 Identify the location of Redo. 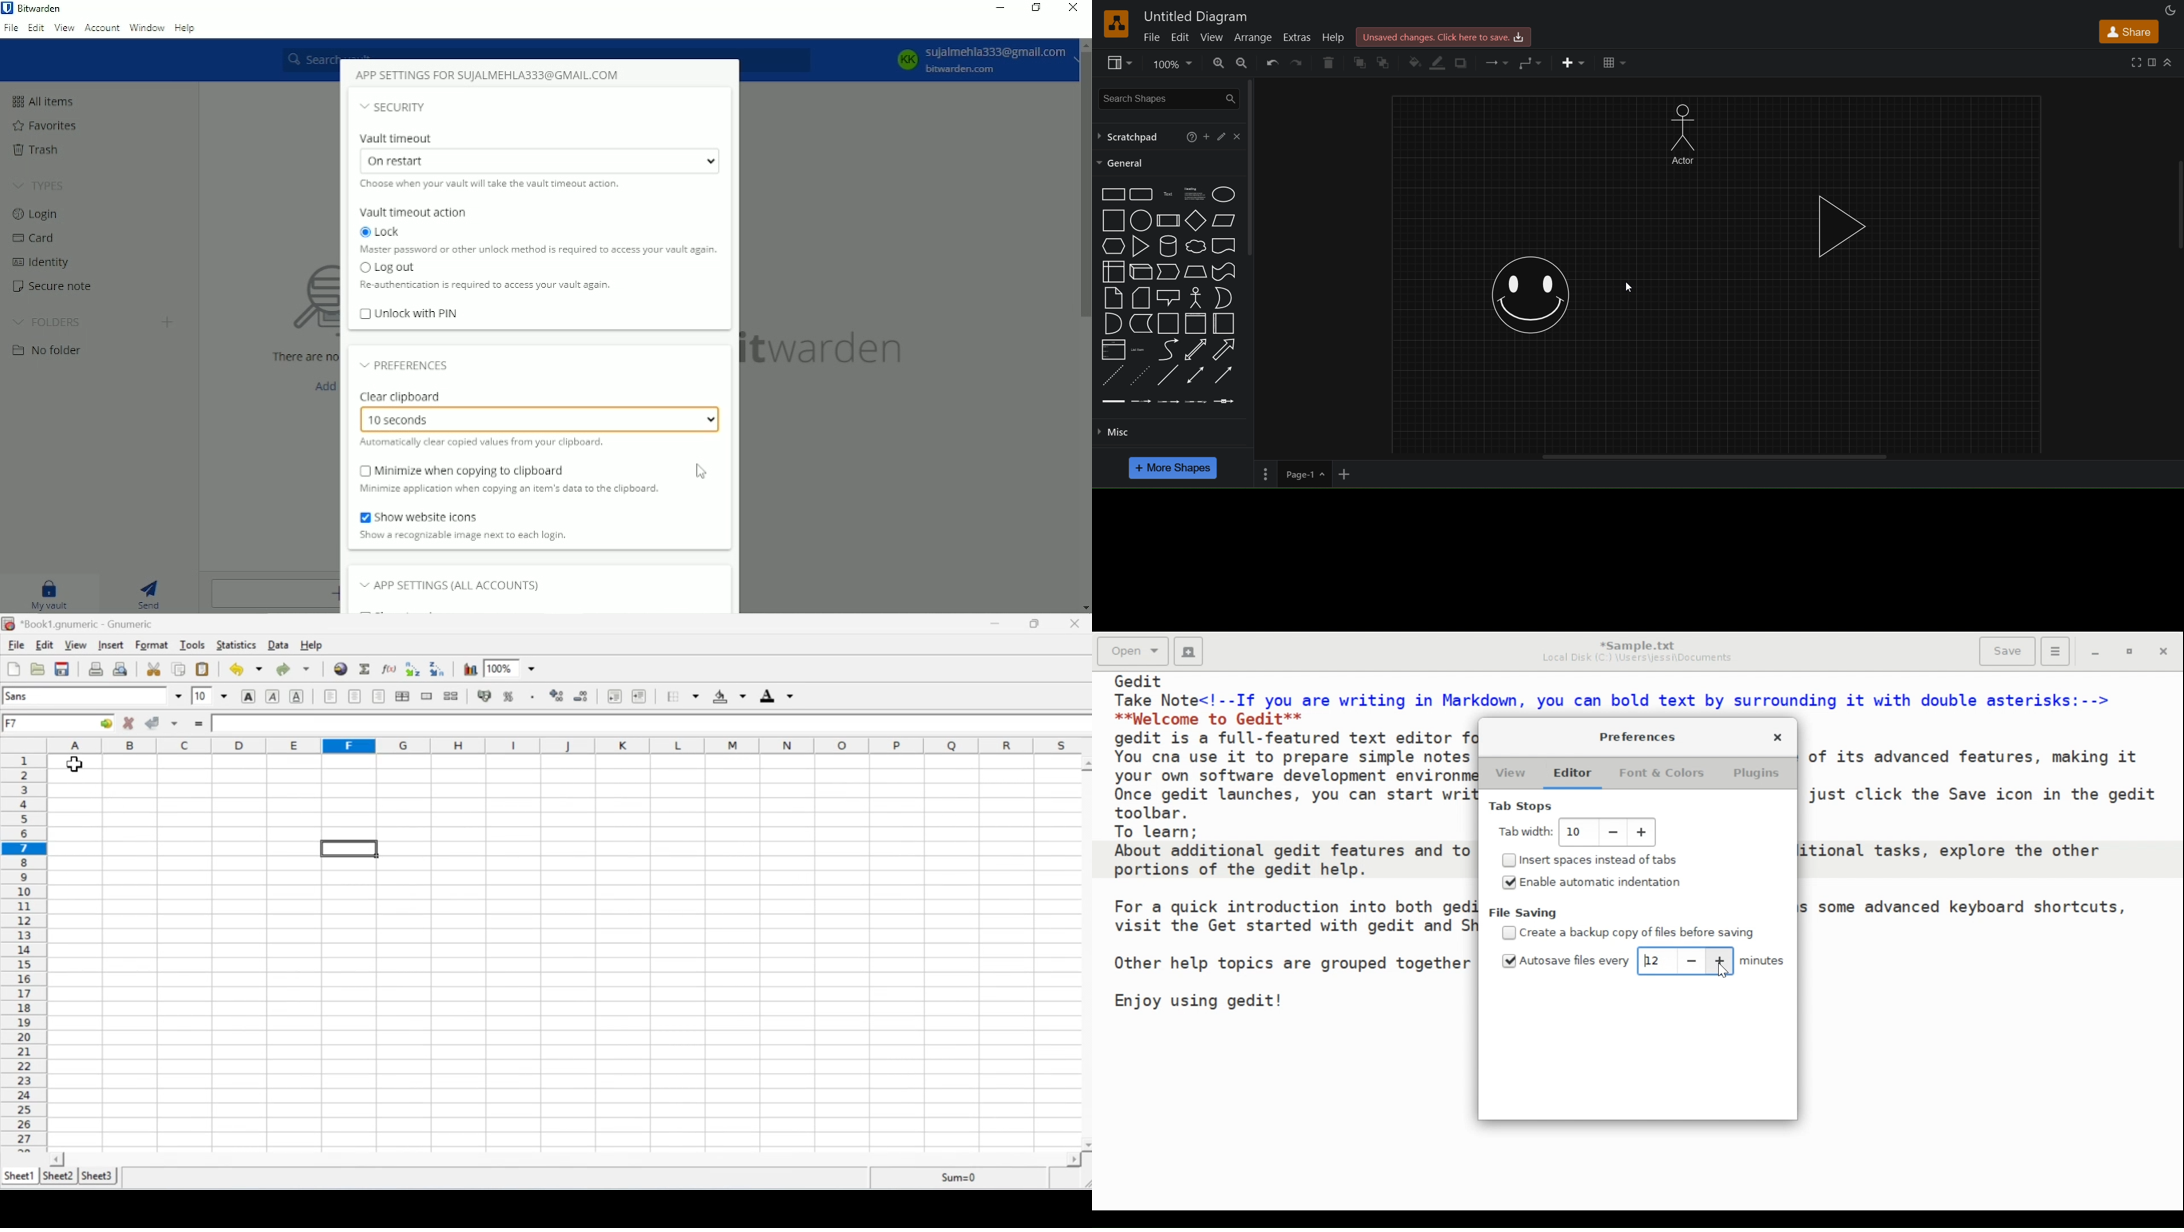
(292, 669).